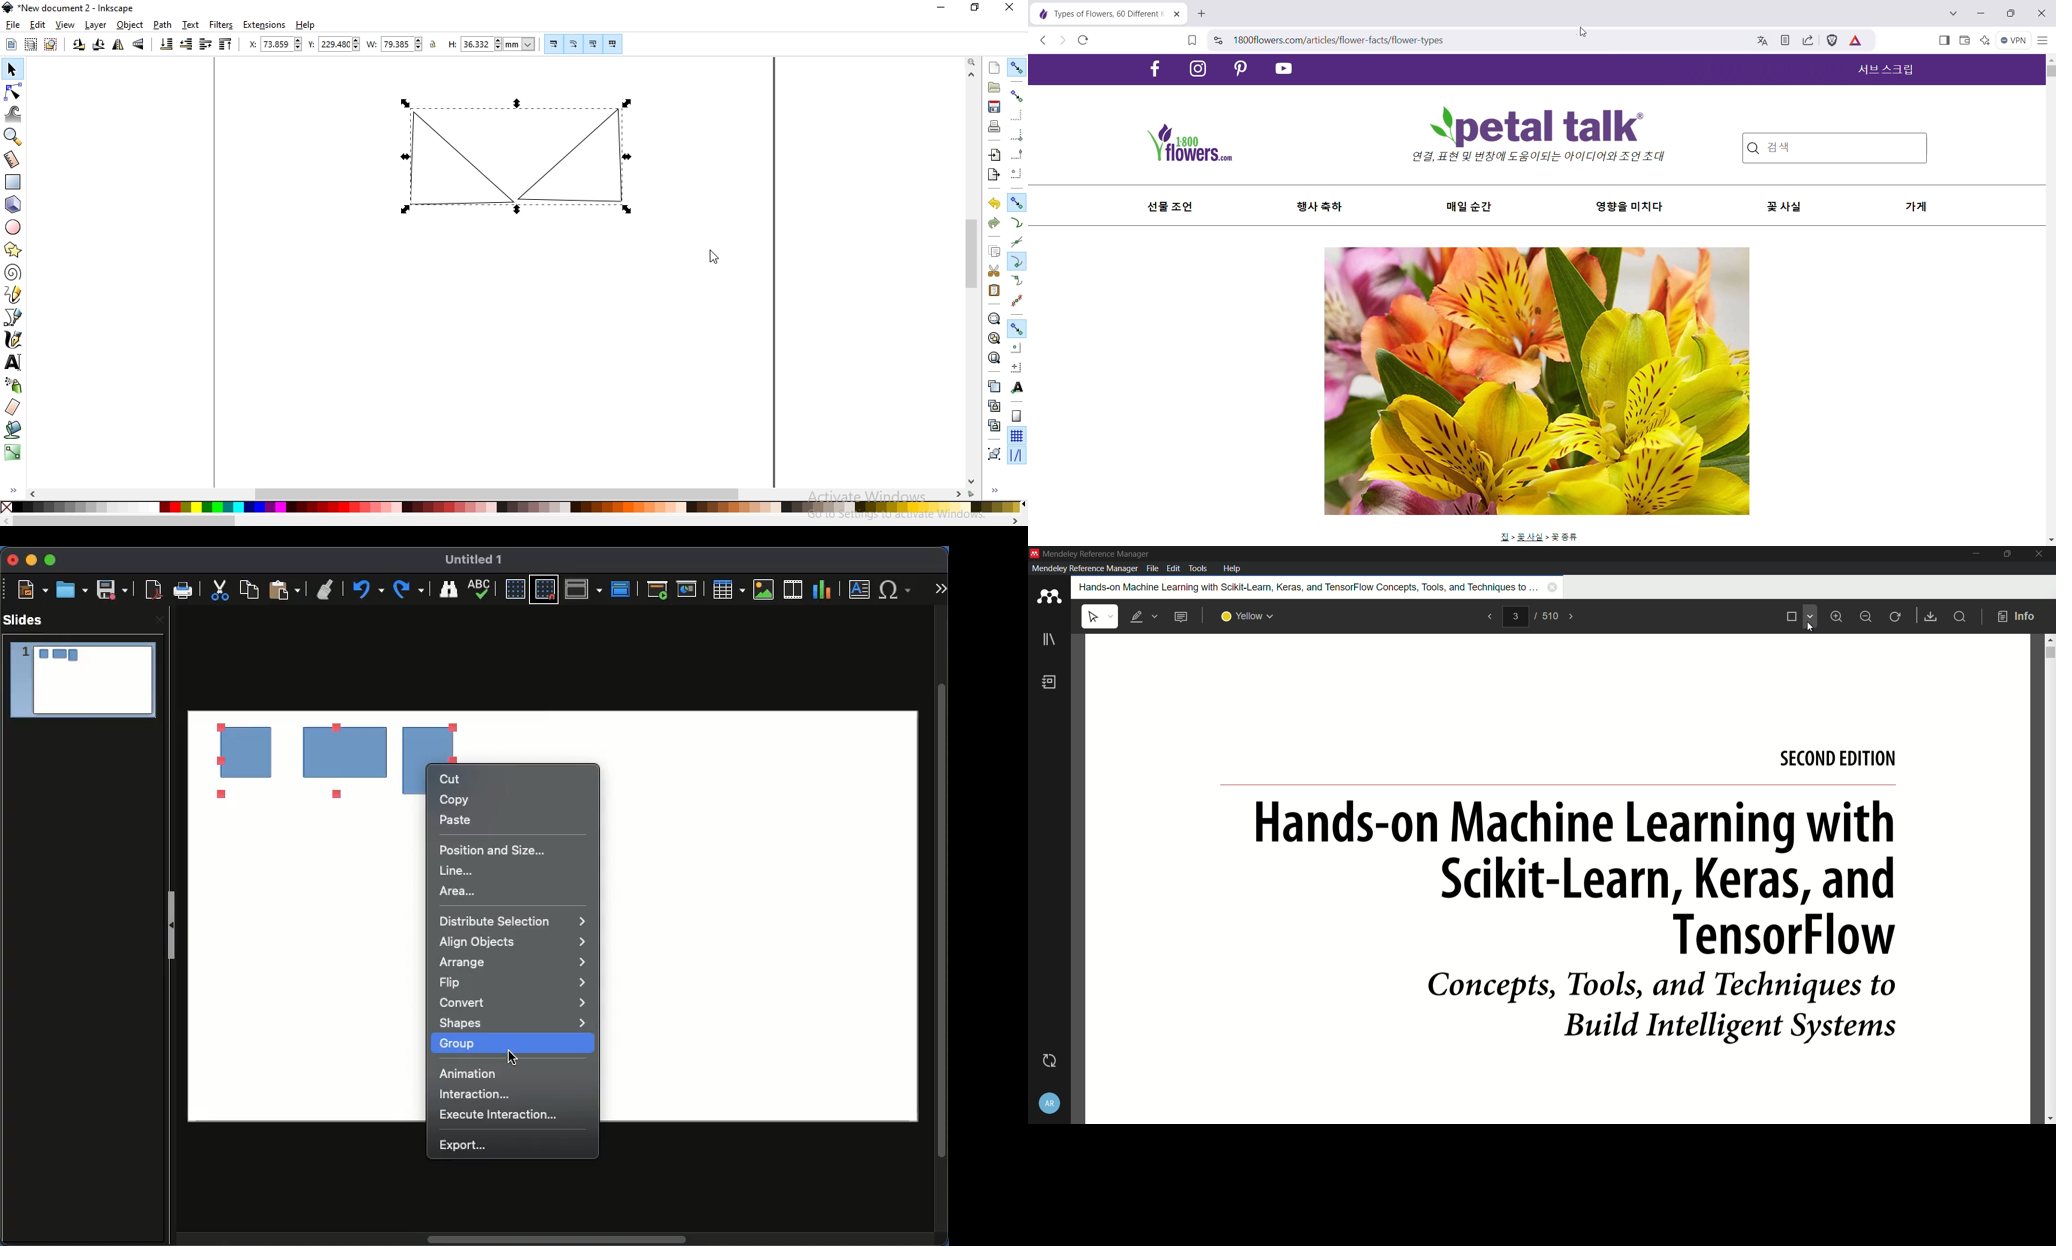 This screenshot has width=2072, height=1260. What do you see at coordinates (1016, 299) in the screenshot?
I see `snap midpoints of line segments` at bounding box center [1016, 299].